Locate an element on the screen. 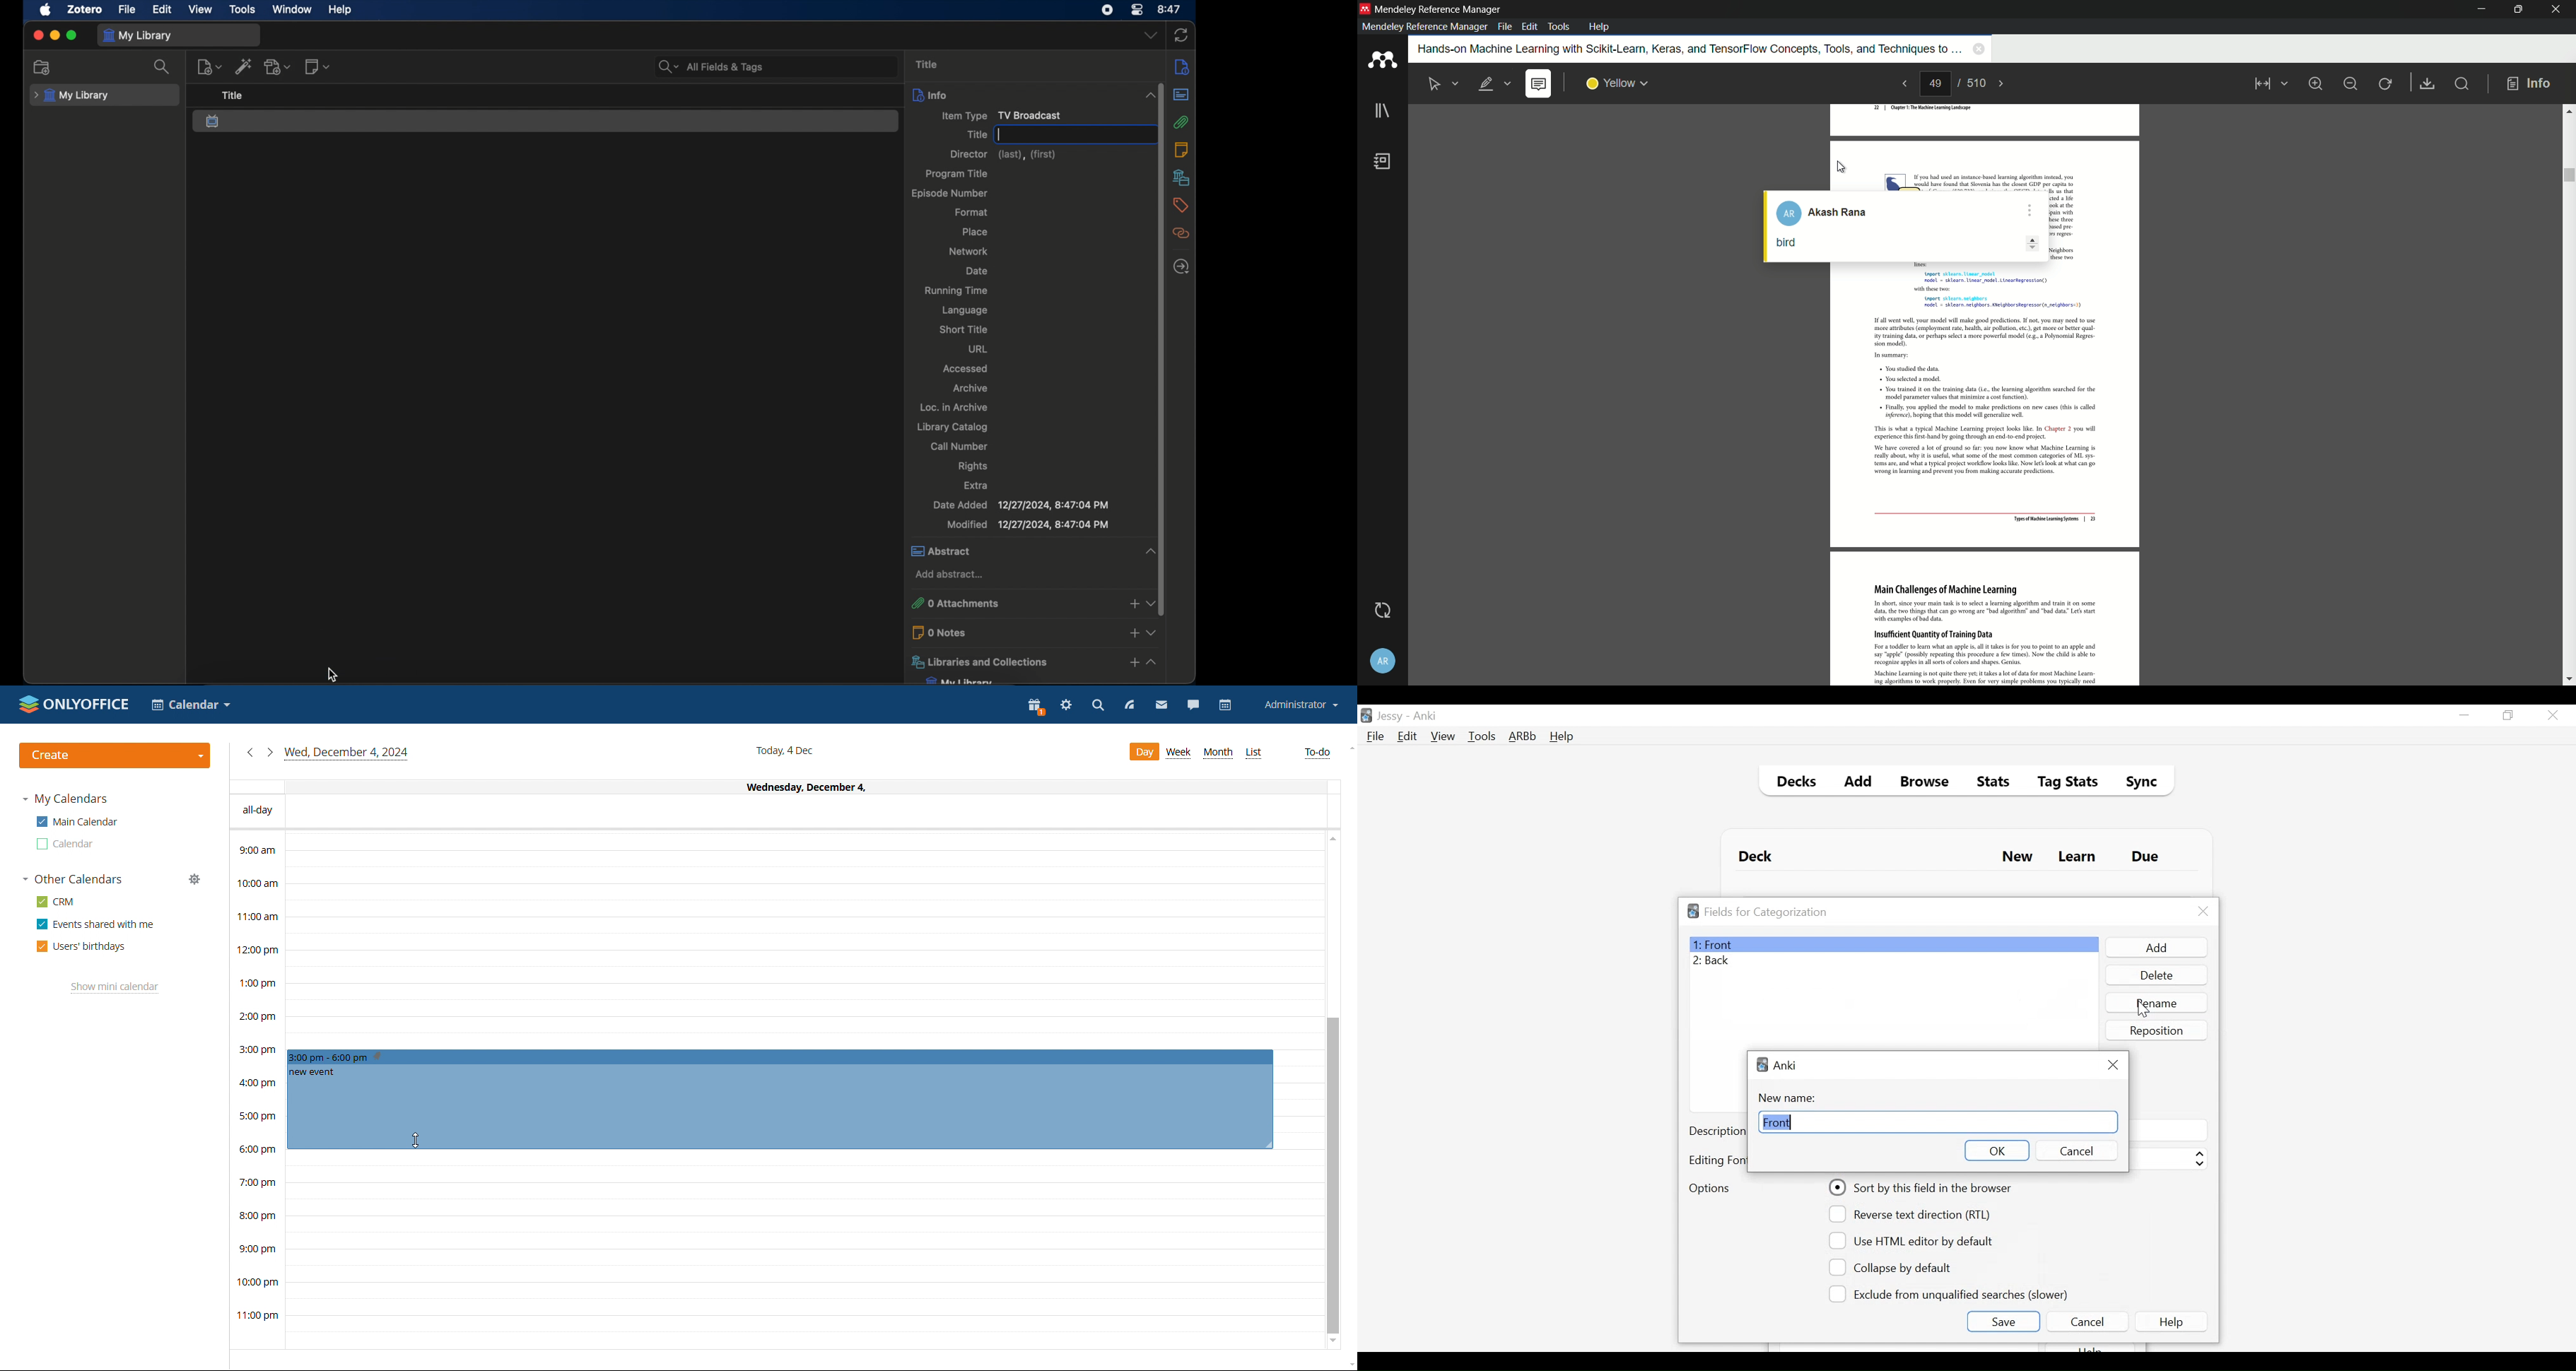 Image resolution: width=2576 pixels, height=1372 pixels. my library is located at coordinates (72, 96).